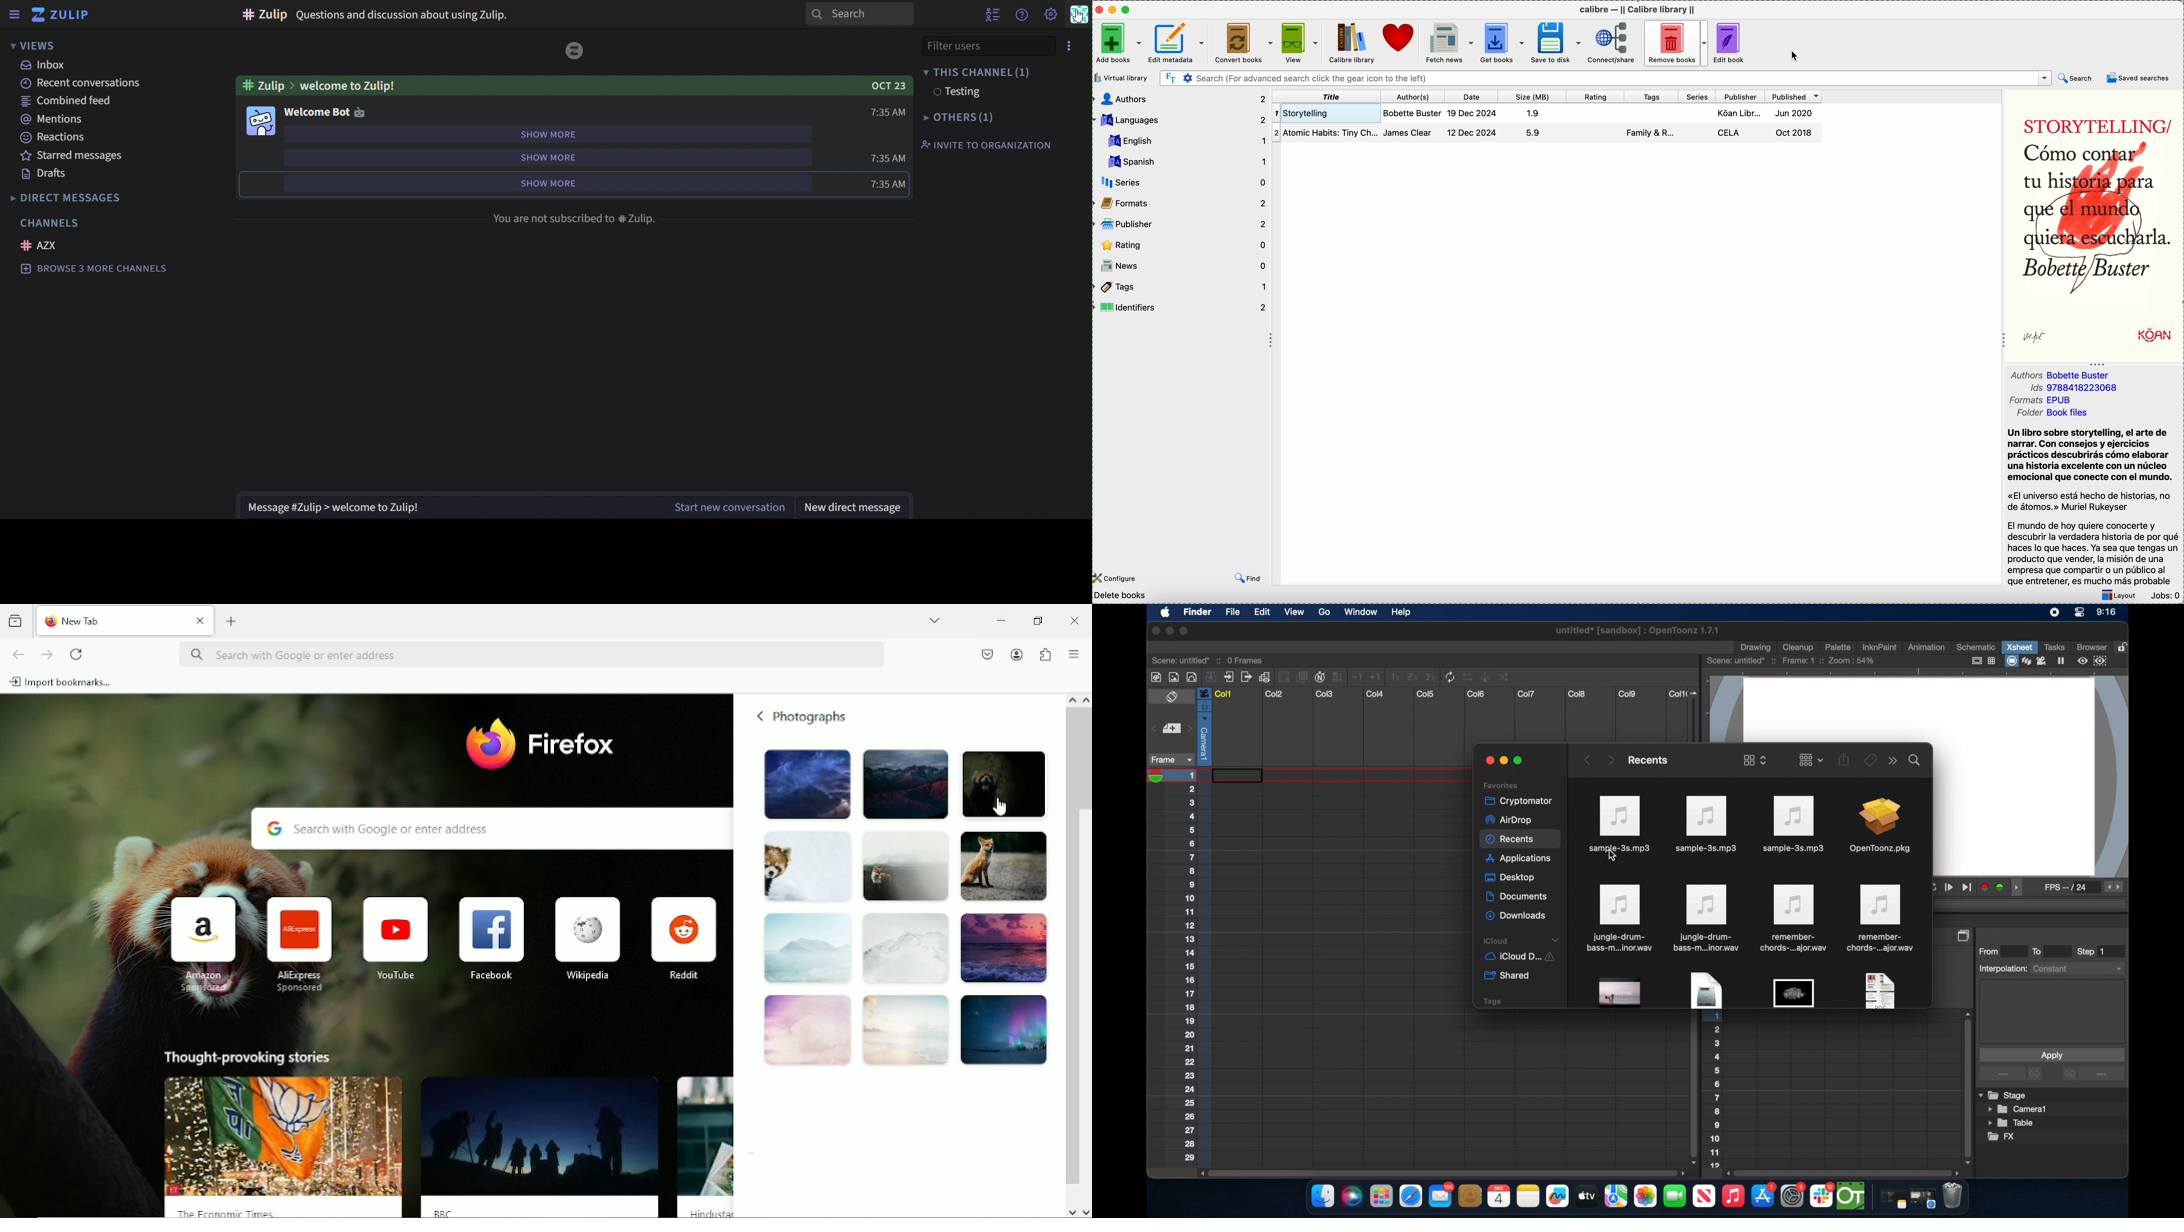 The height and width of the screenshot is (1232, 2184). I want to click on show more, so click(539, 182).